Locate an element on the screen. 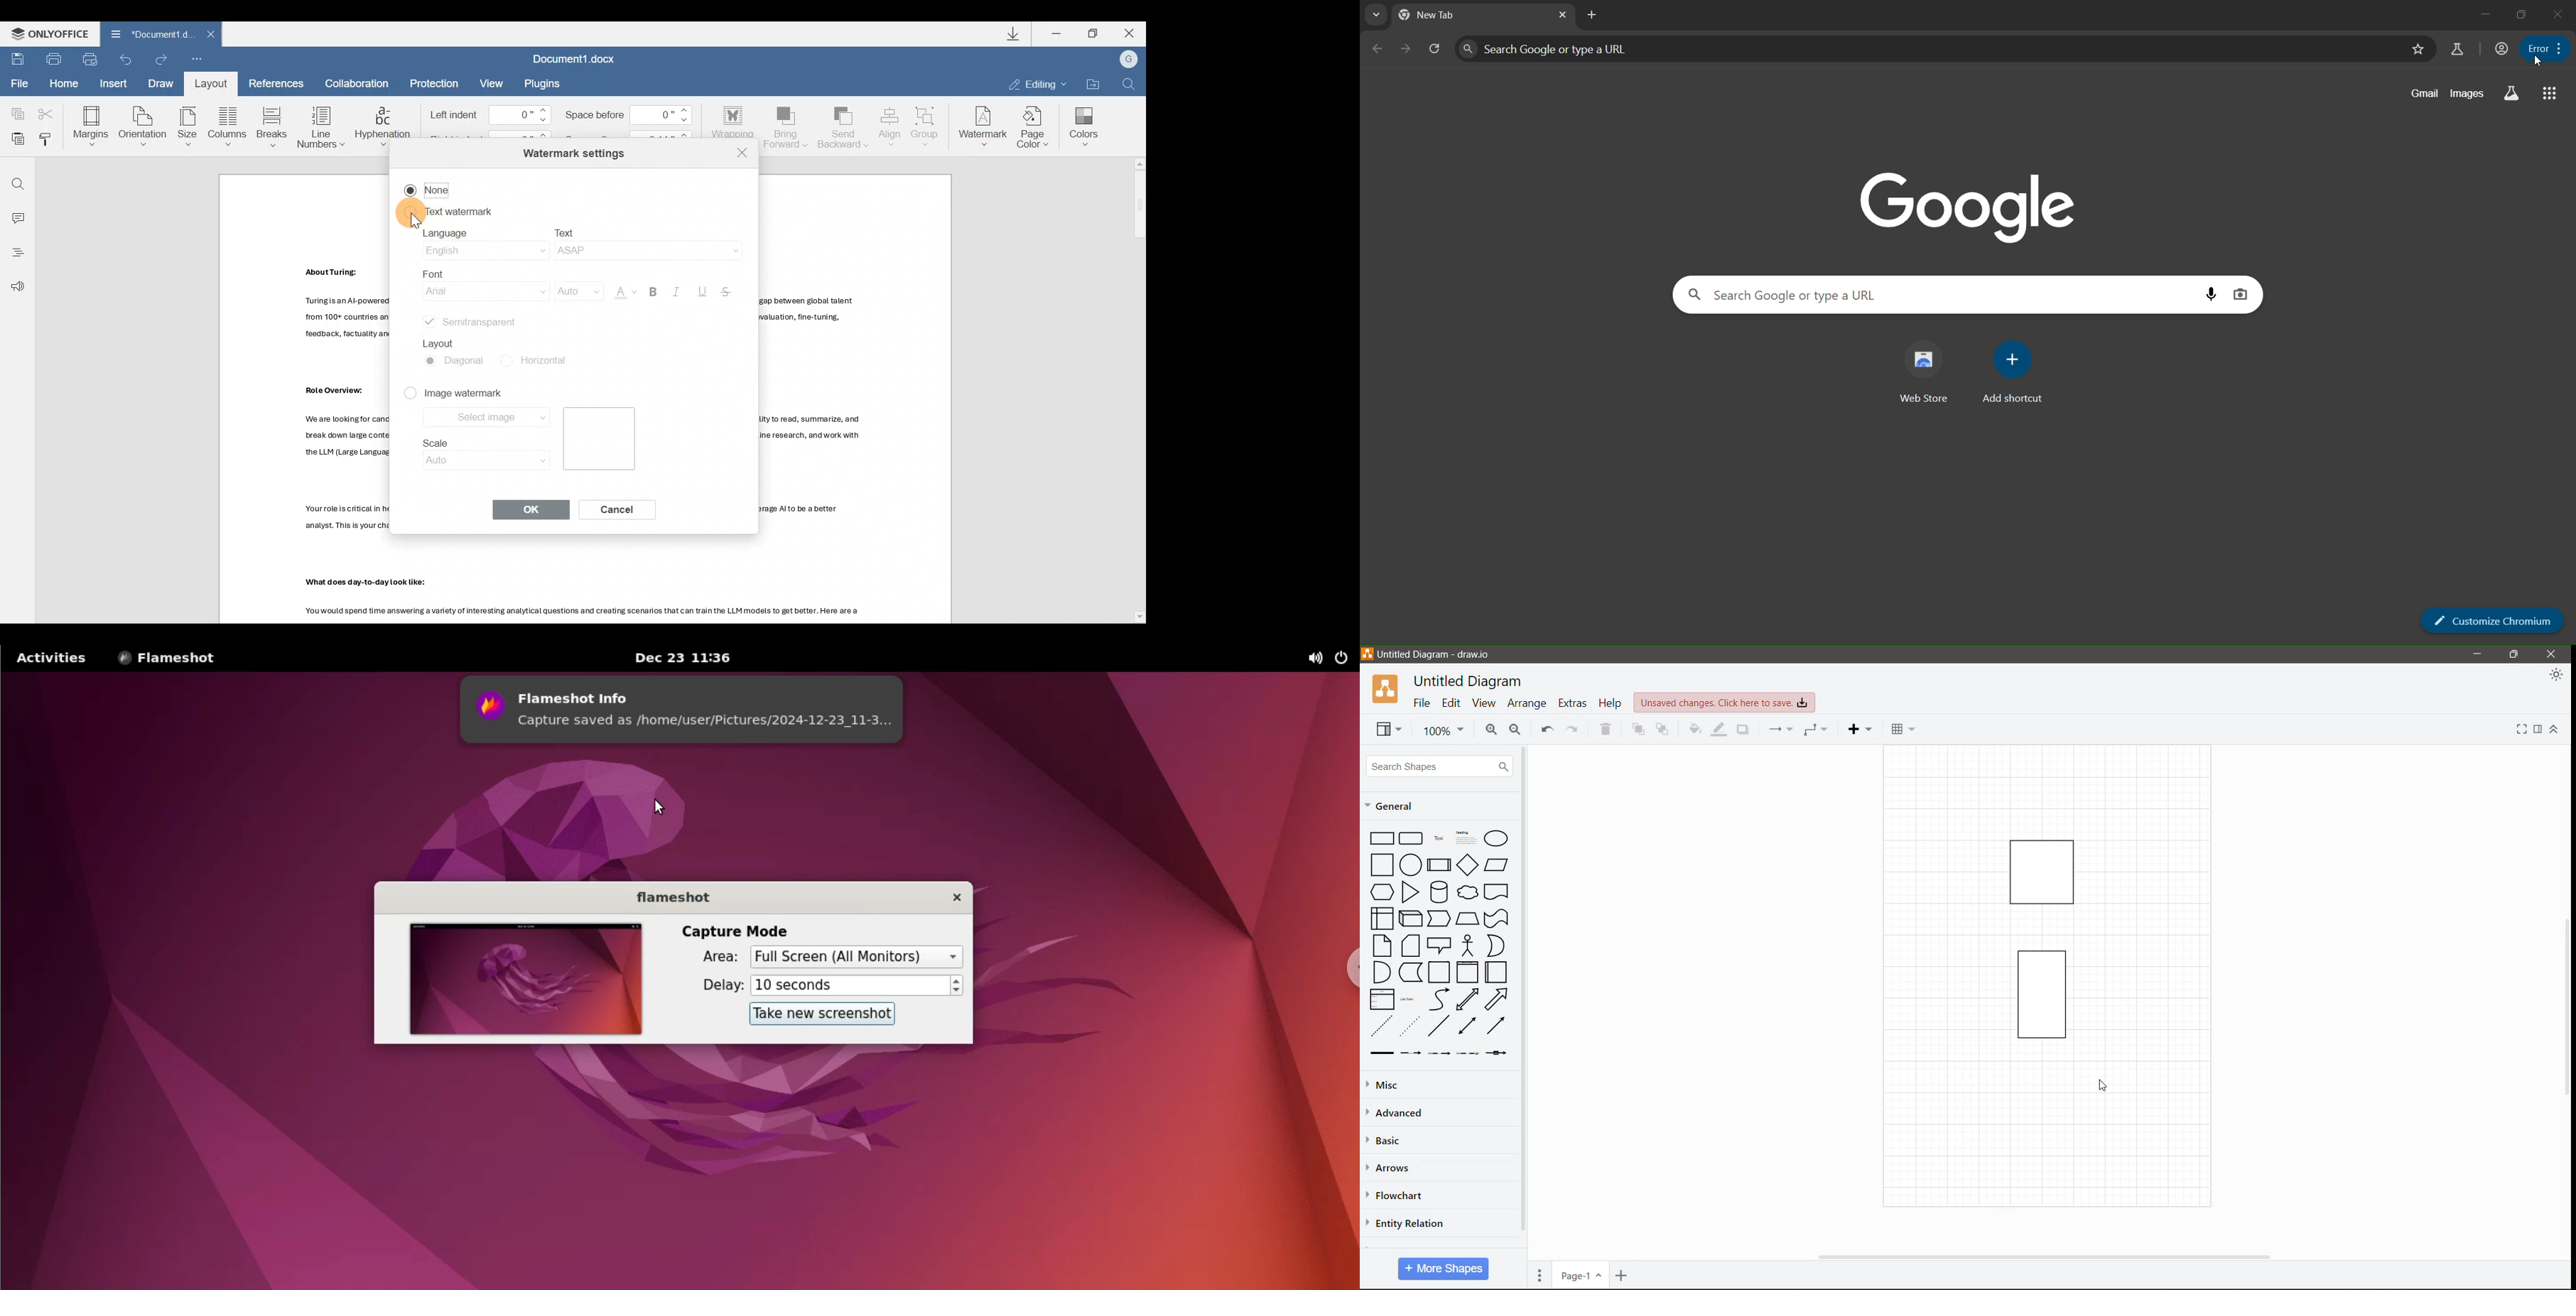  Appearance is located at coordinates (2556, 676).